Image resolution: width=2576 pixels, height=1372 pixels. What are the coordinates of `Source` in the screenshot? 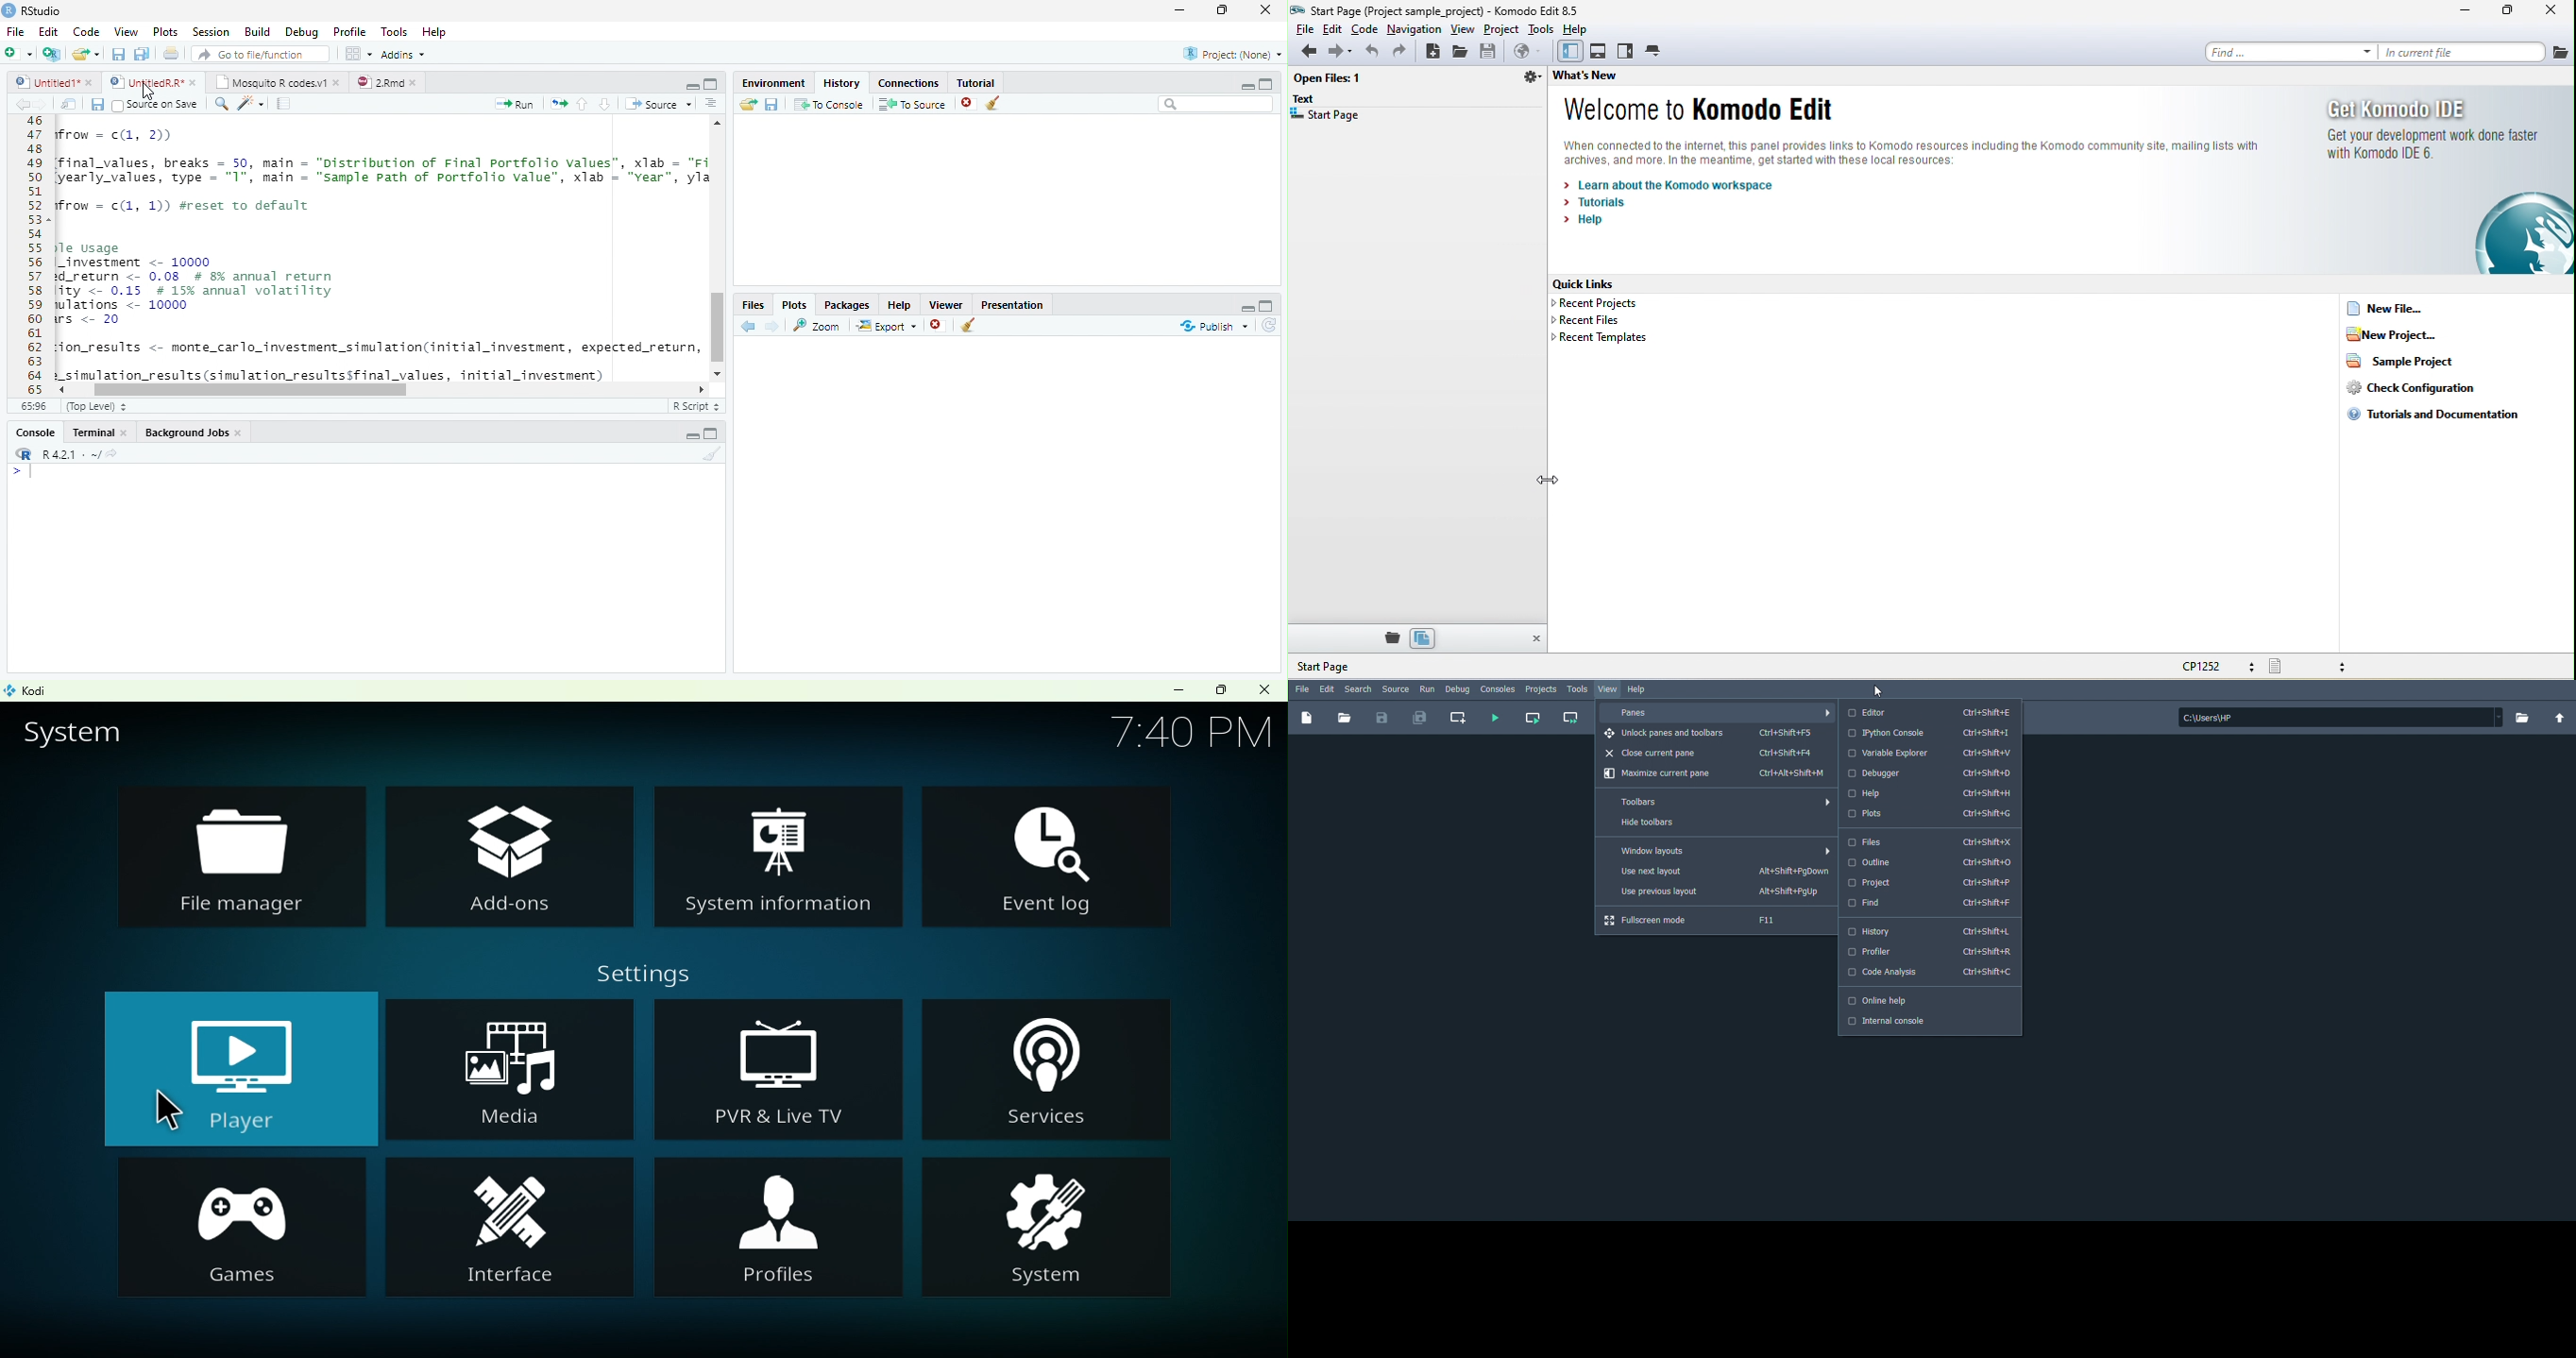 It's located at (657, 103).